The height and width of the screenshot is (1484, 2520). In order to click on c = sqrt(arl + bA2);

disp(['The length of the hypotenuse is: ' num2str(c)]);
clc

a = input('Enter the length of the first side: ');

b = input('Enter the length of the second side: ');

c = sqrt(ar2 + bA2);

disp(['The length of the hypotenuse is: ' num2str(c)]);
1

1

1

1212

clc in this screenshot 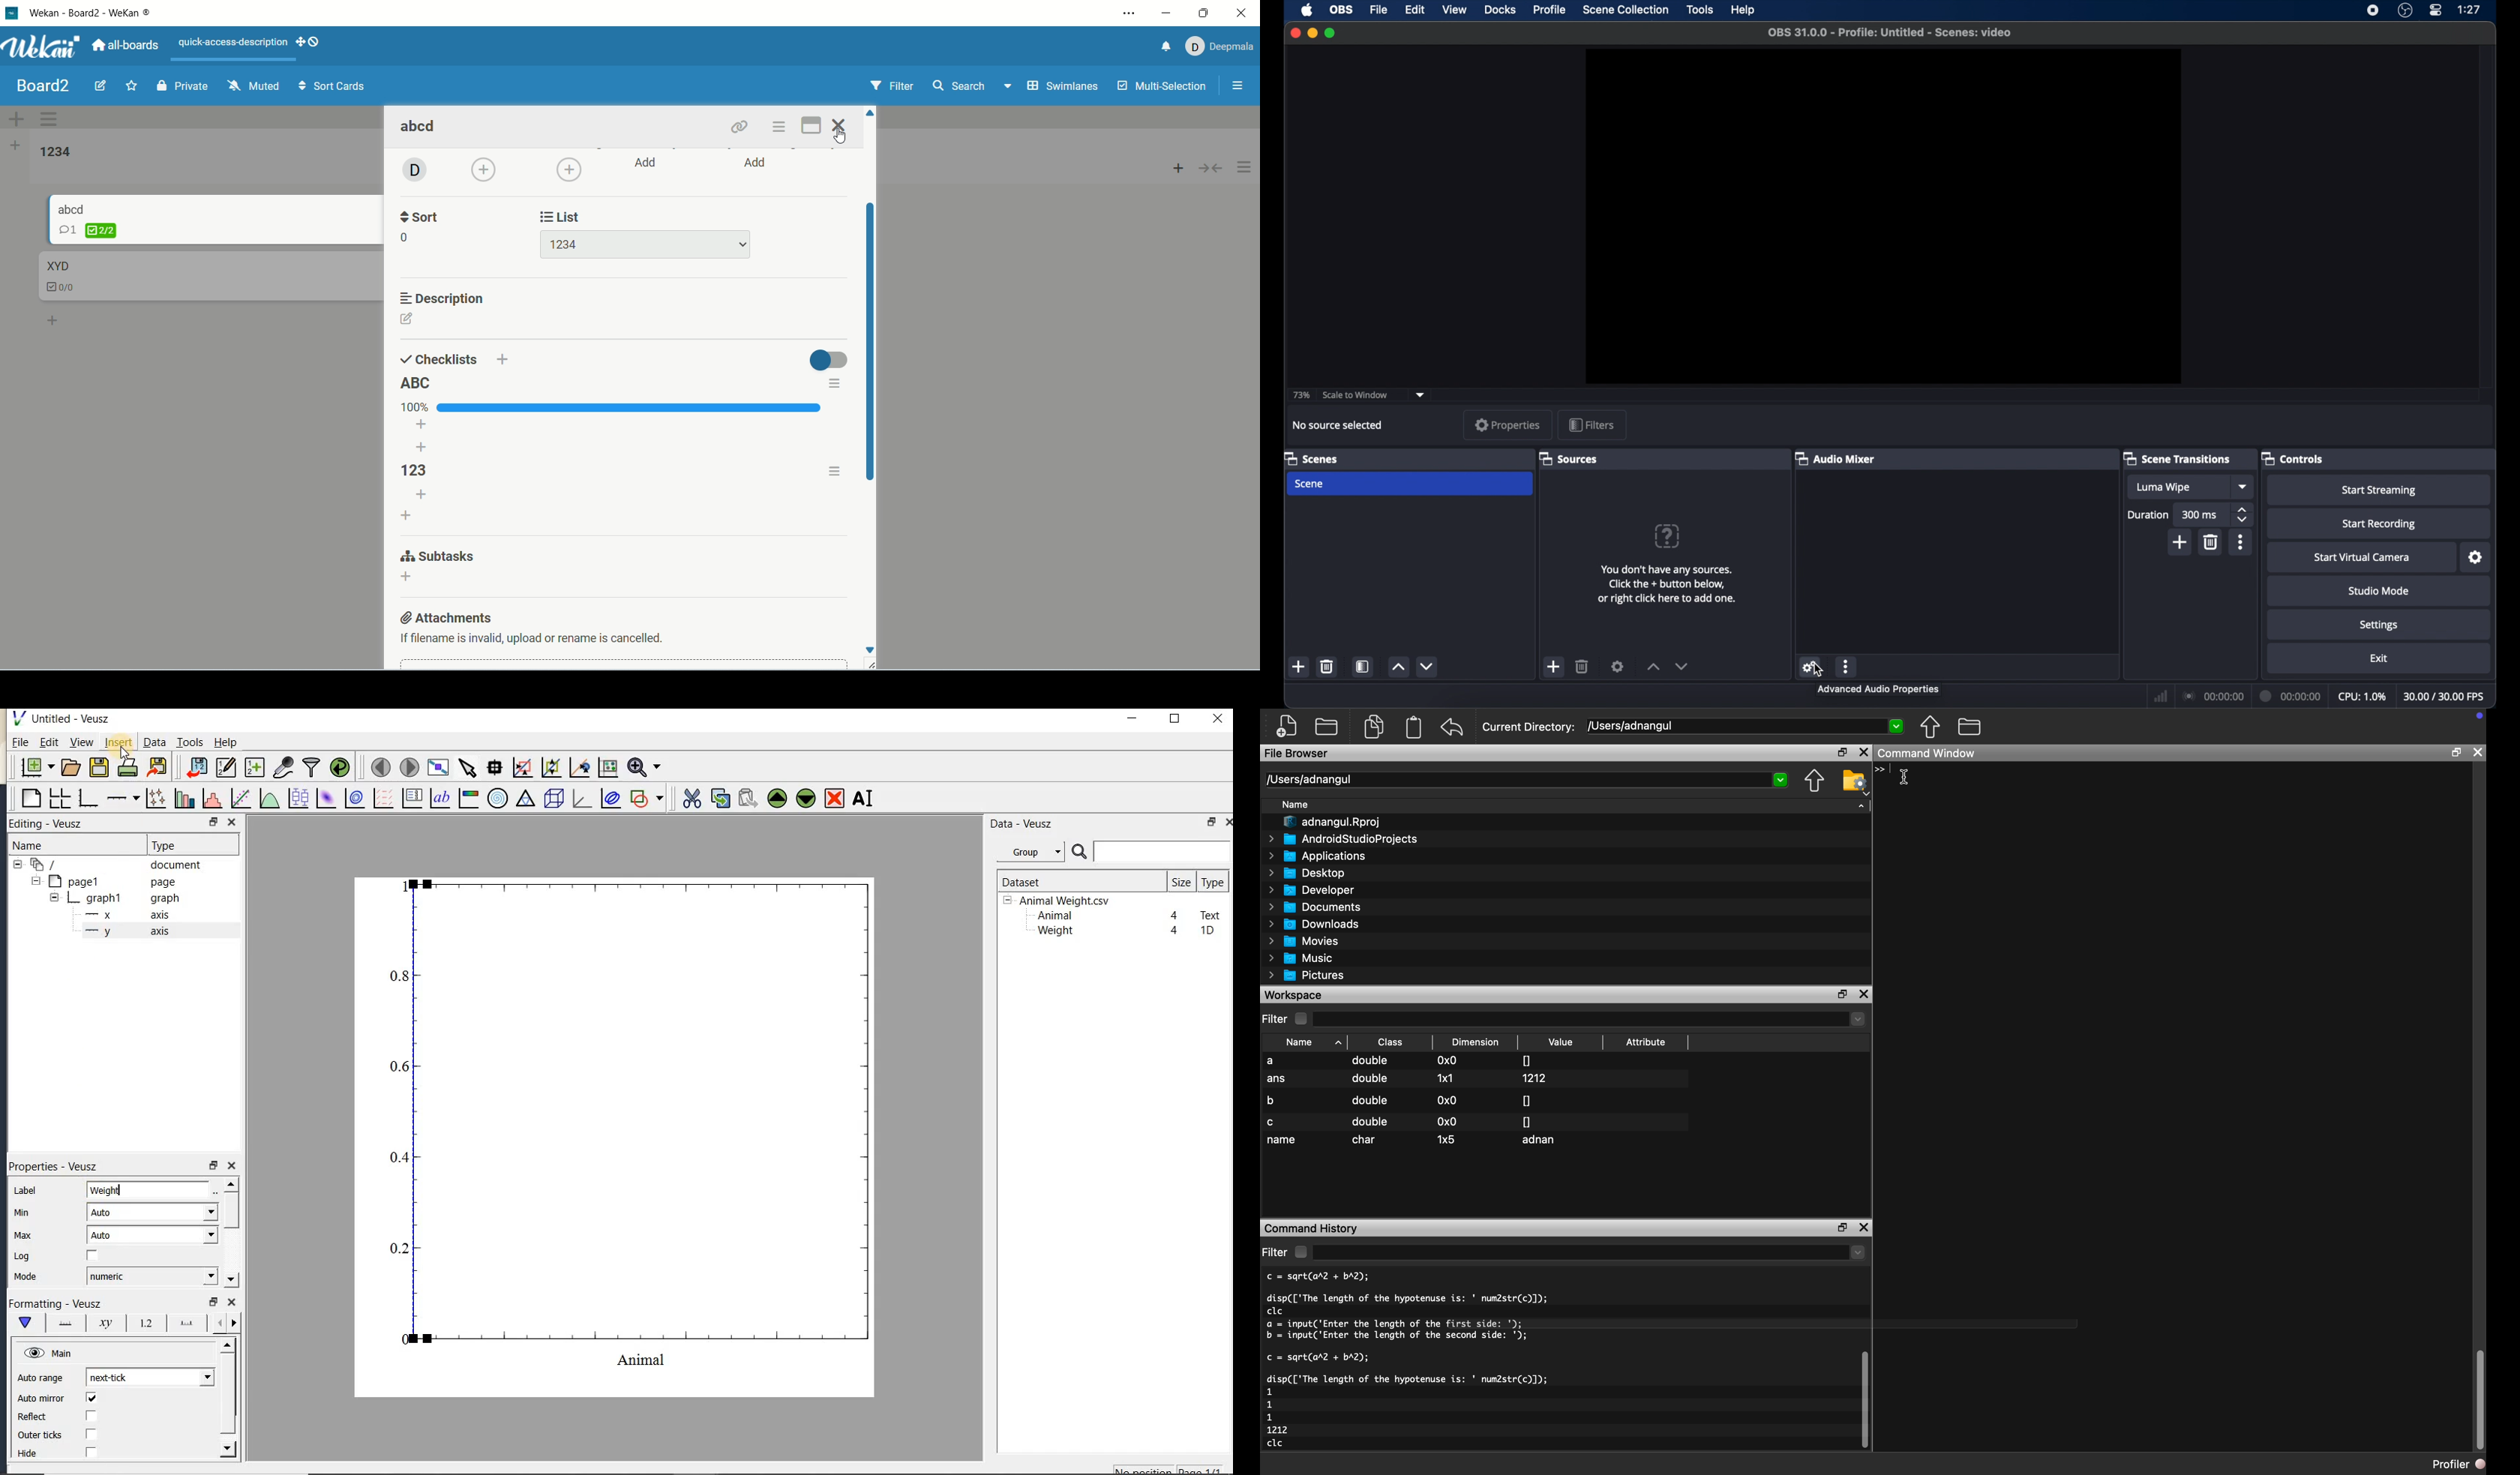, I will do `click(1441, 1363)`.